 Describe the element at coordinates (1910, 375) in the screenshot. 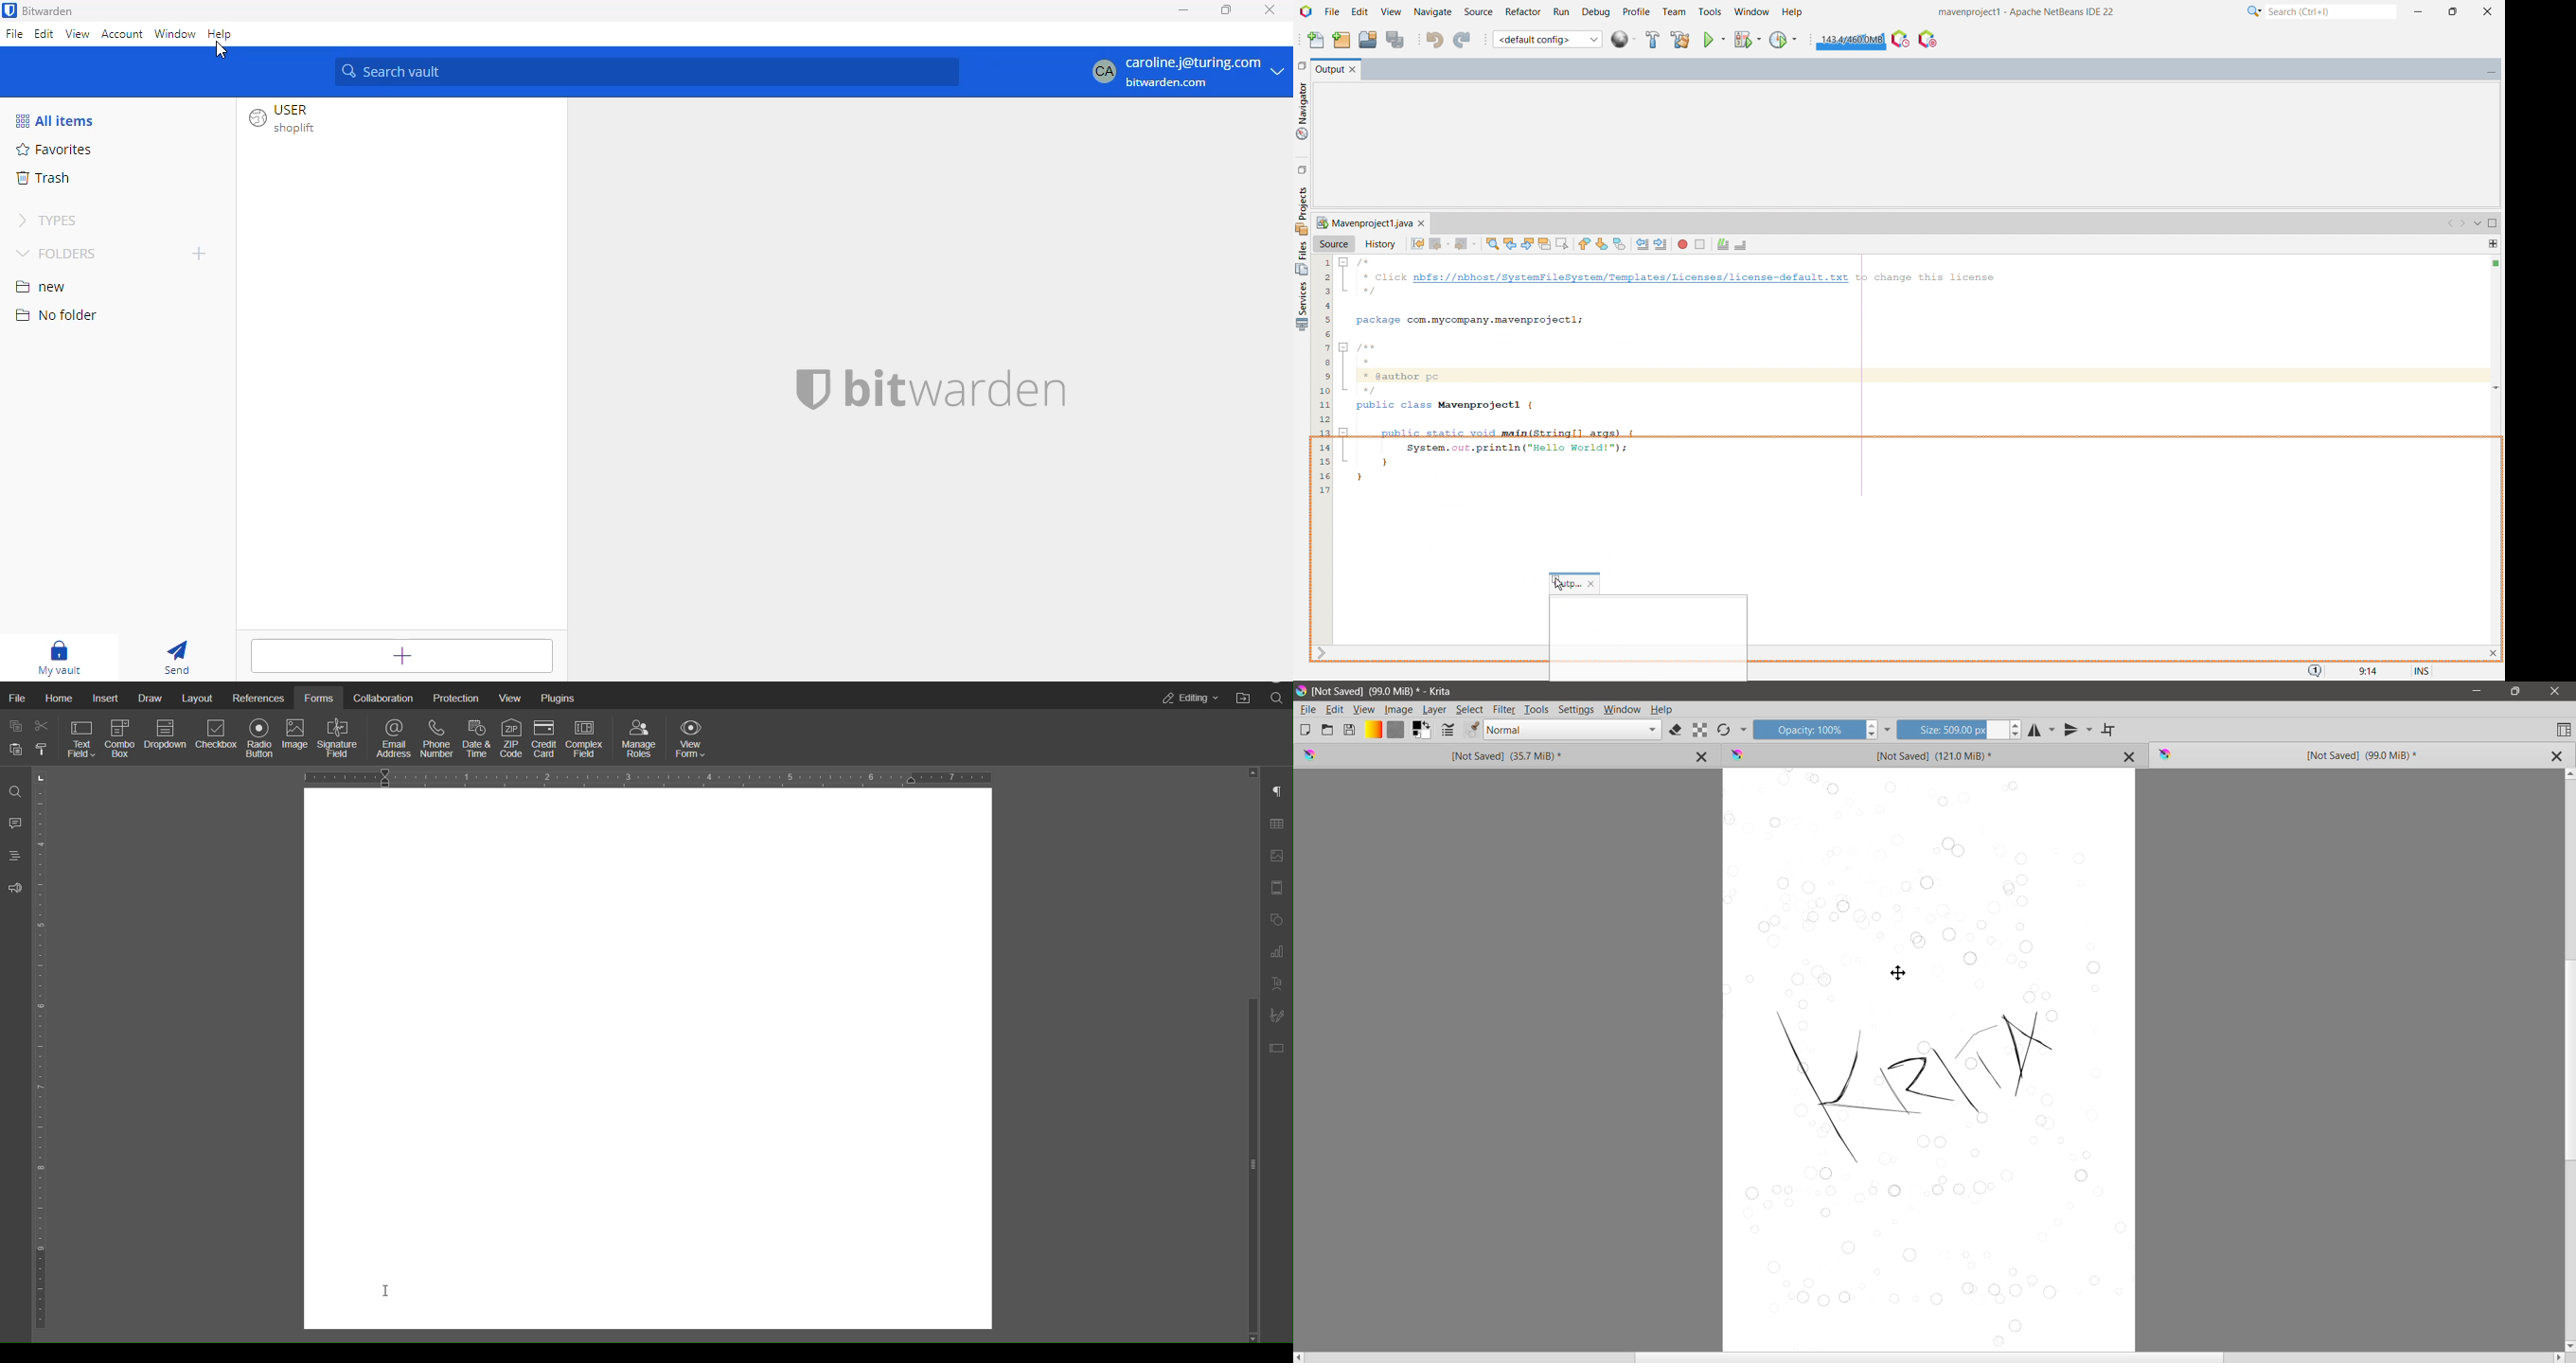

I see `A simple Java class that prints "Hello World" to the console.` at that location.